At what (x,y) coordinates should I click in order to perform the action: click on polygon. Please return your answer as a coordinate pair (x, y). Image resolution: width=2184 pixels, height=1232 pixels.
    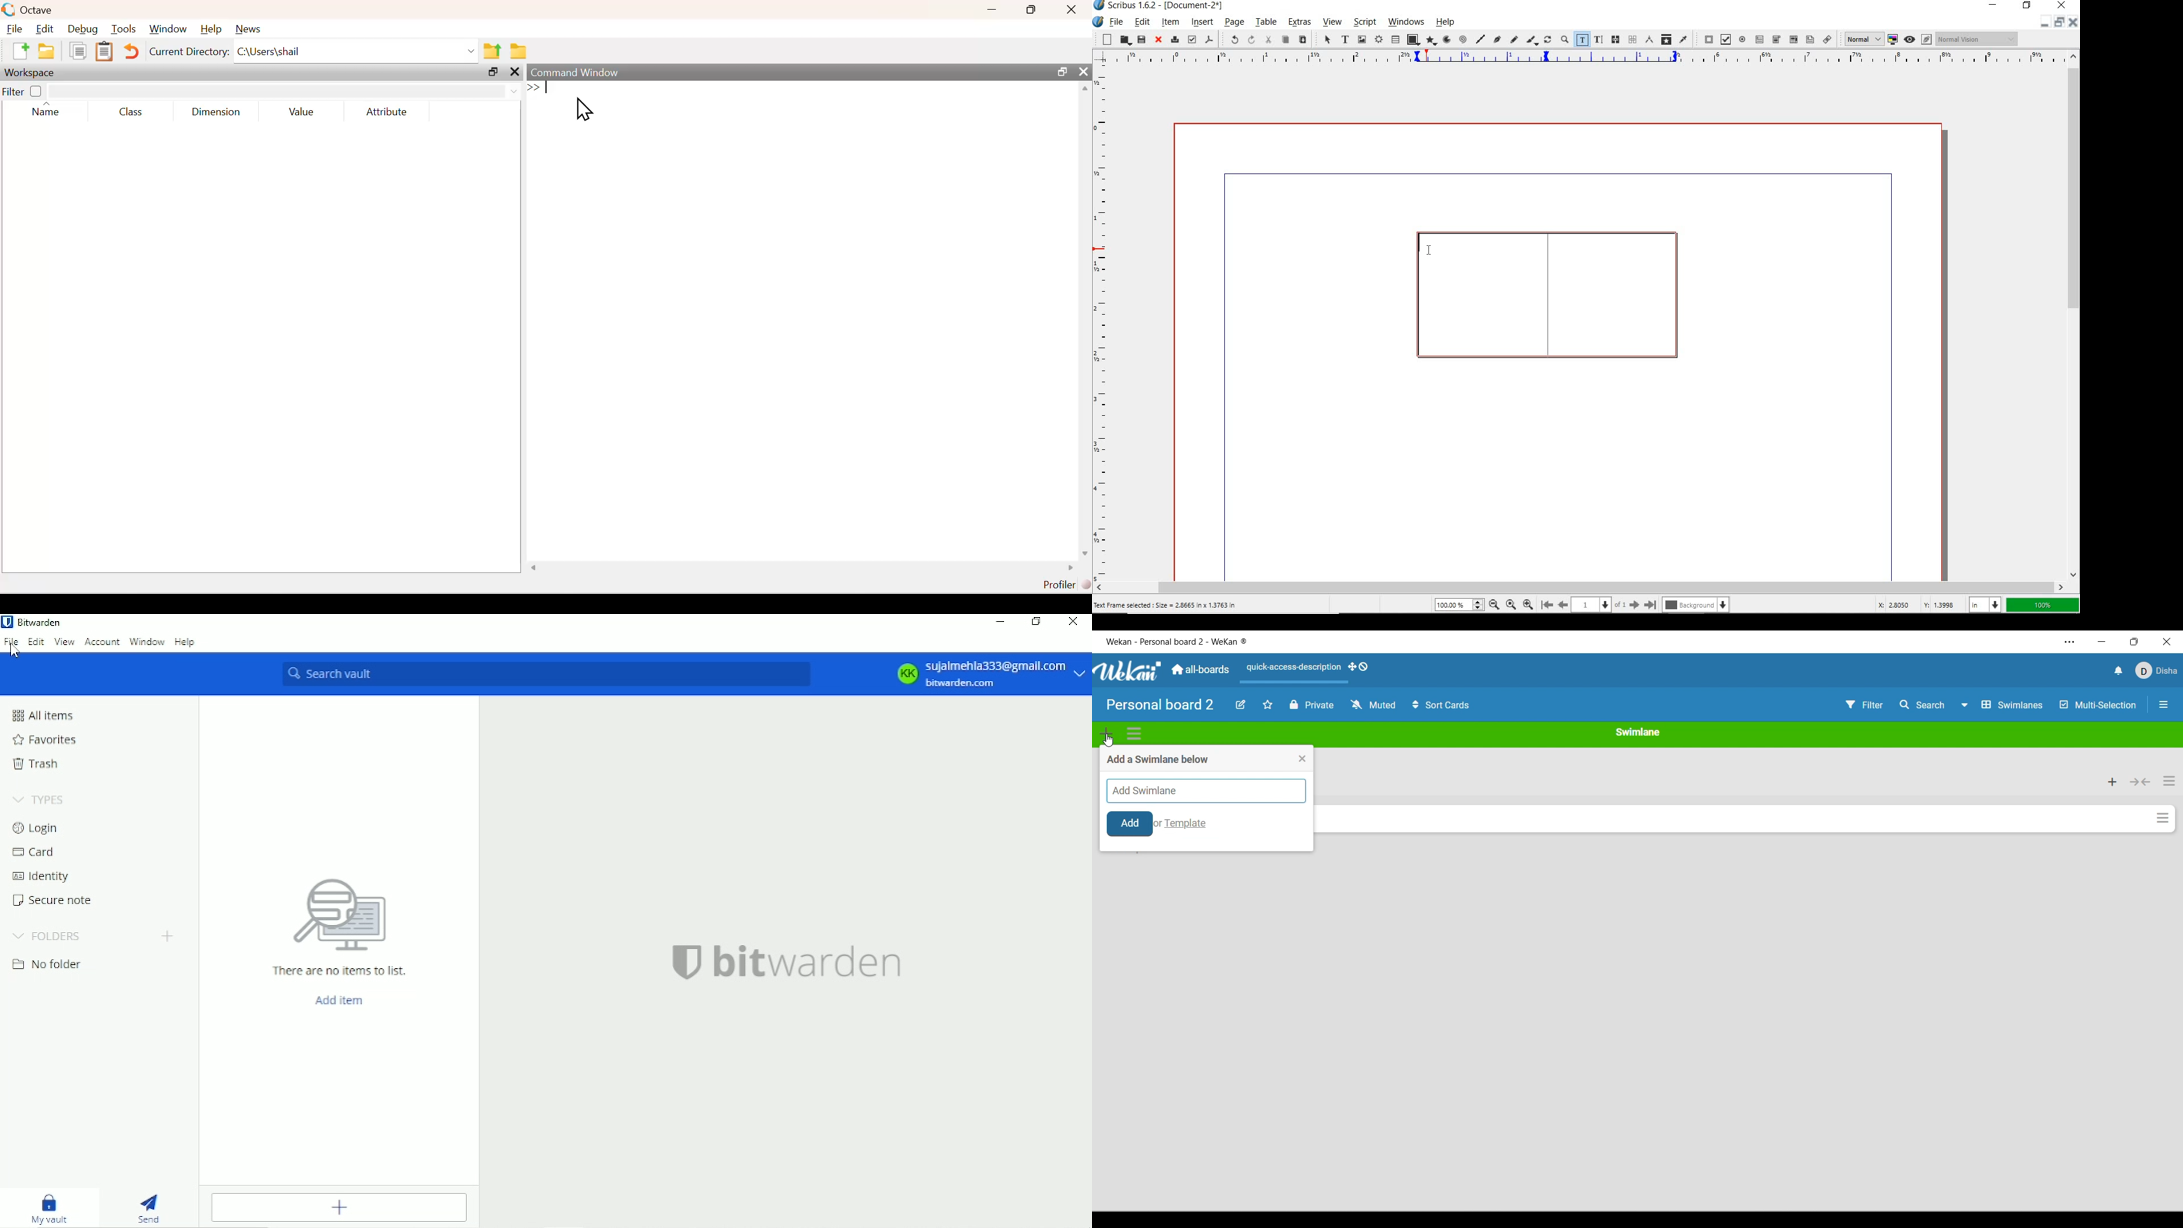
    Looking at the image, I should click on (1430, 40).